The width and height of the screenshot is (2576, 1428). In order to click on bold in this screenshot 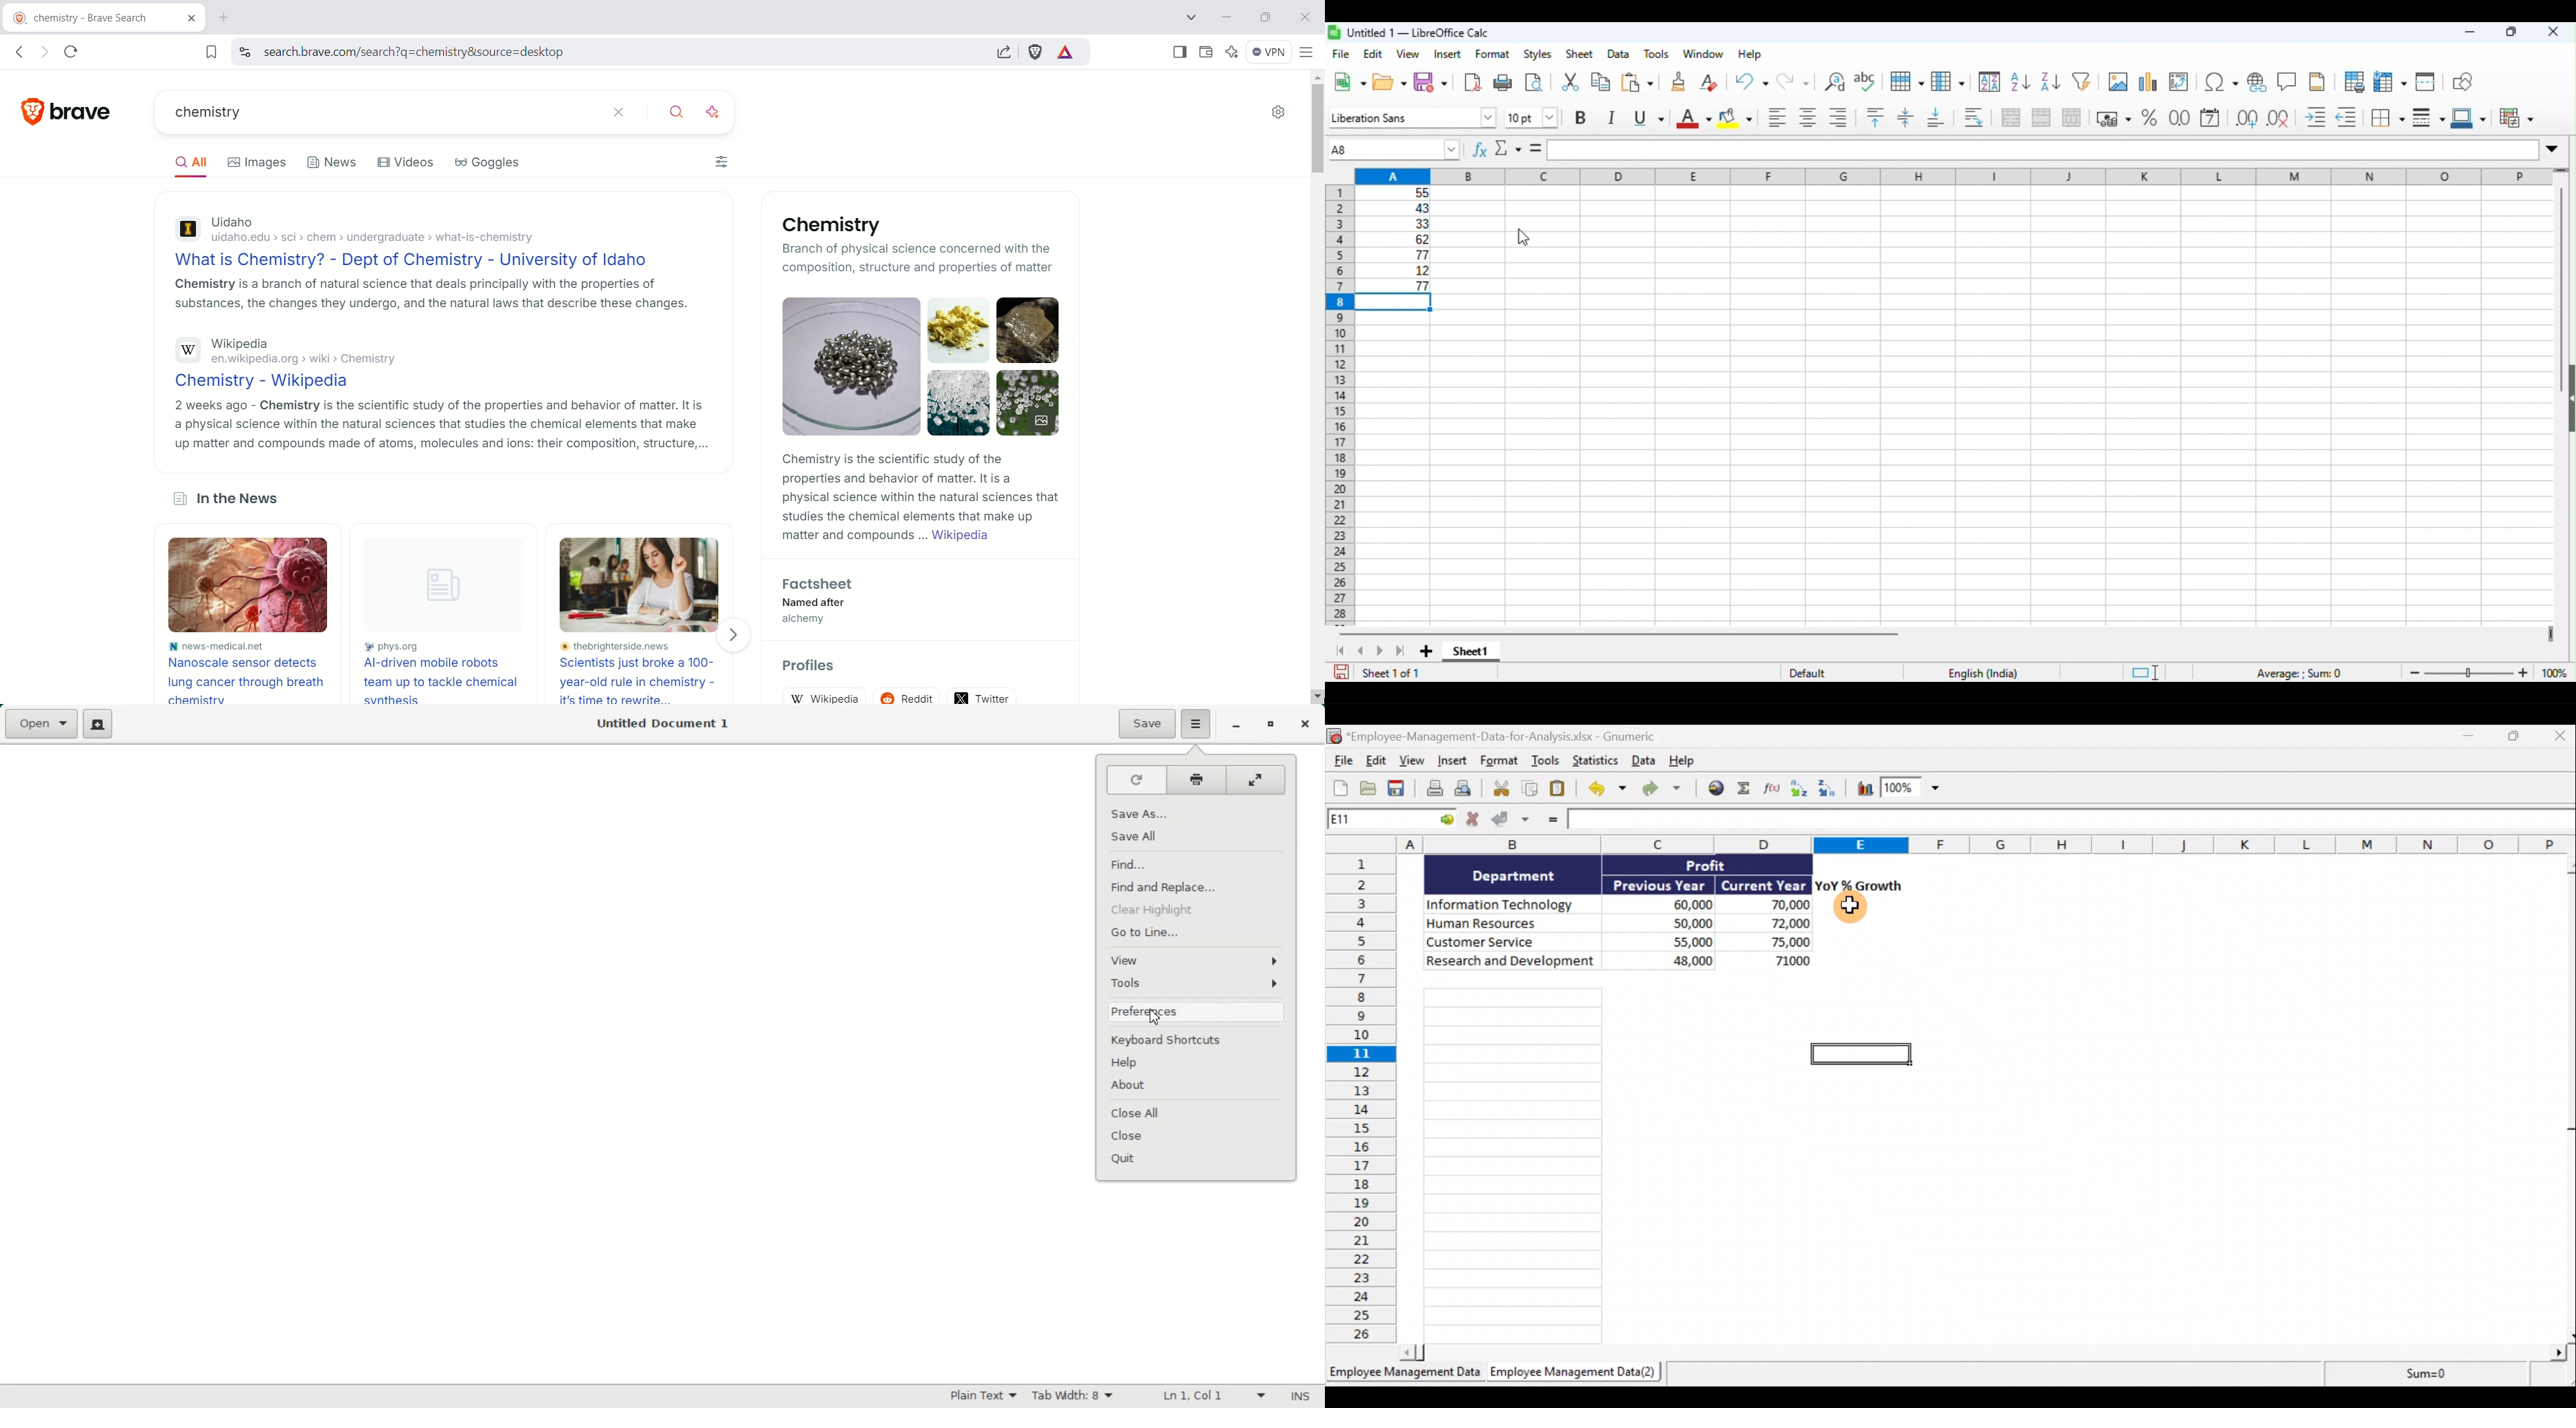, I will do `click(1583, 117)`.